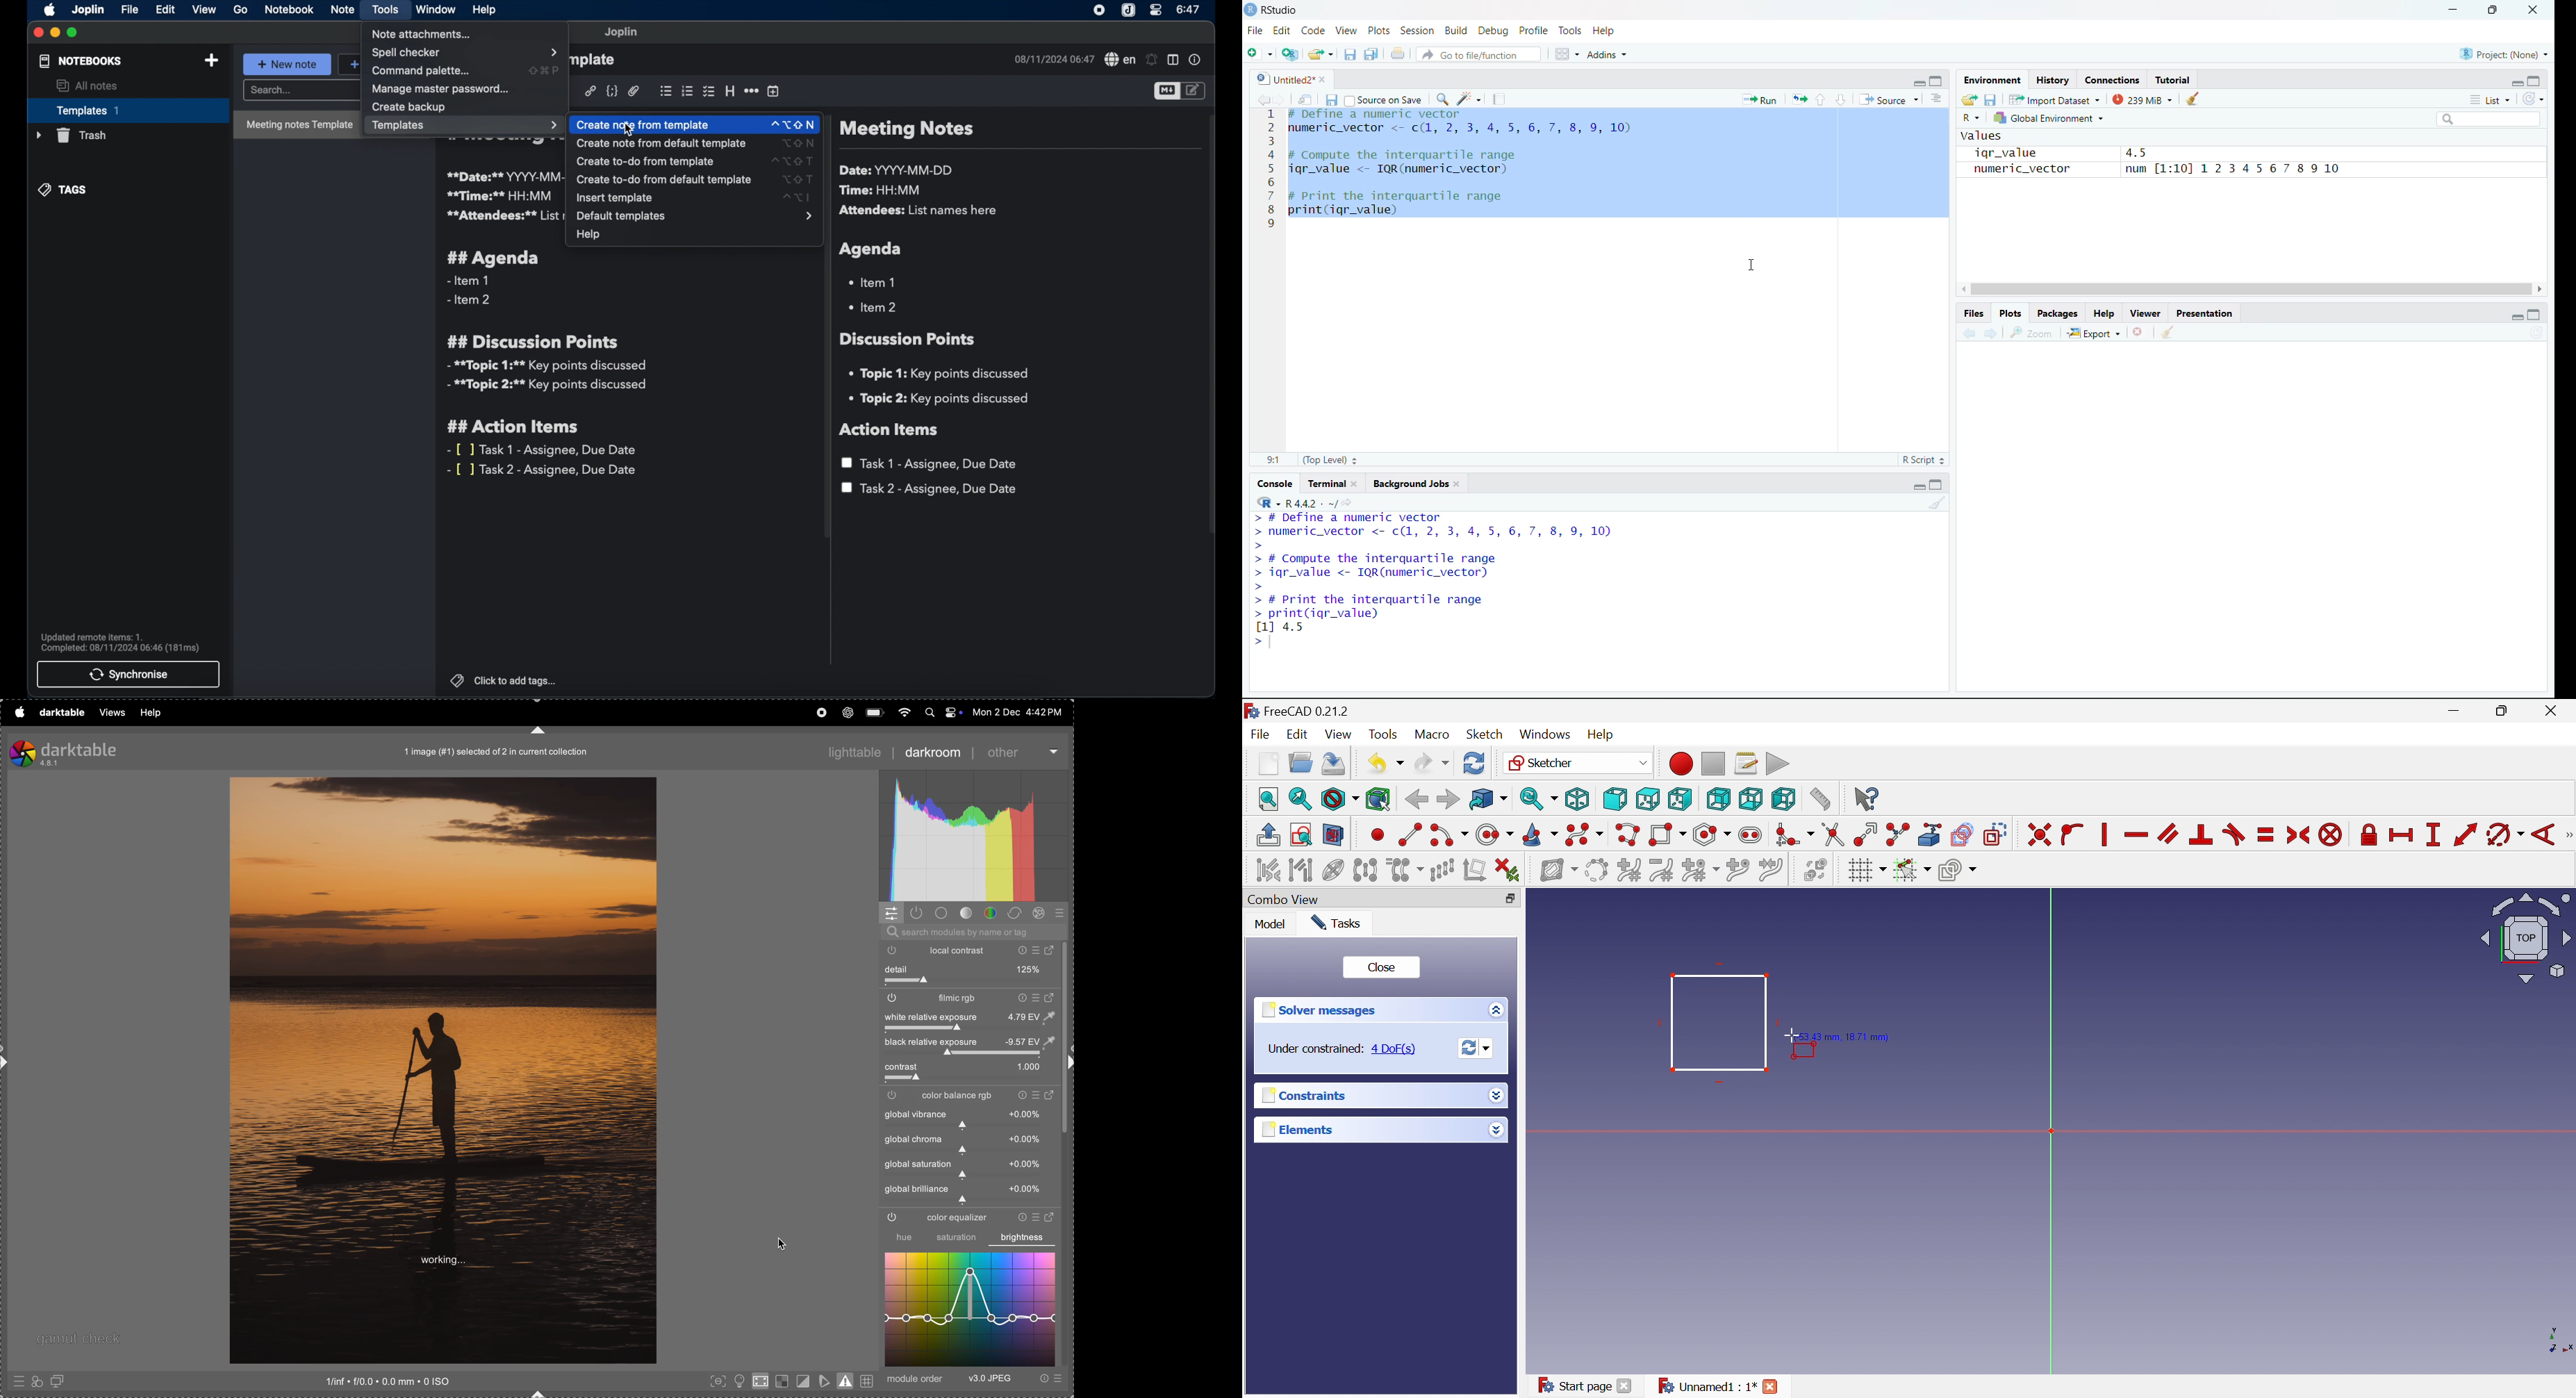 This screenshot has height=1400, width=2576. Describe the element at coordinates (74, 32) in the screenshot. I see `maximize` at that location.